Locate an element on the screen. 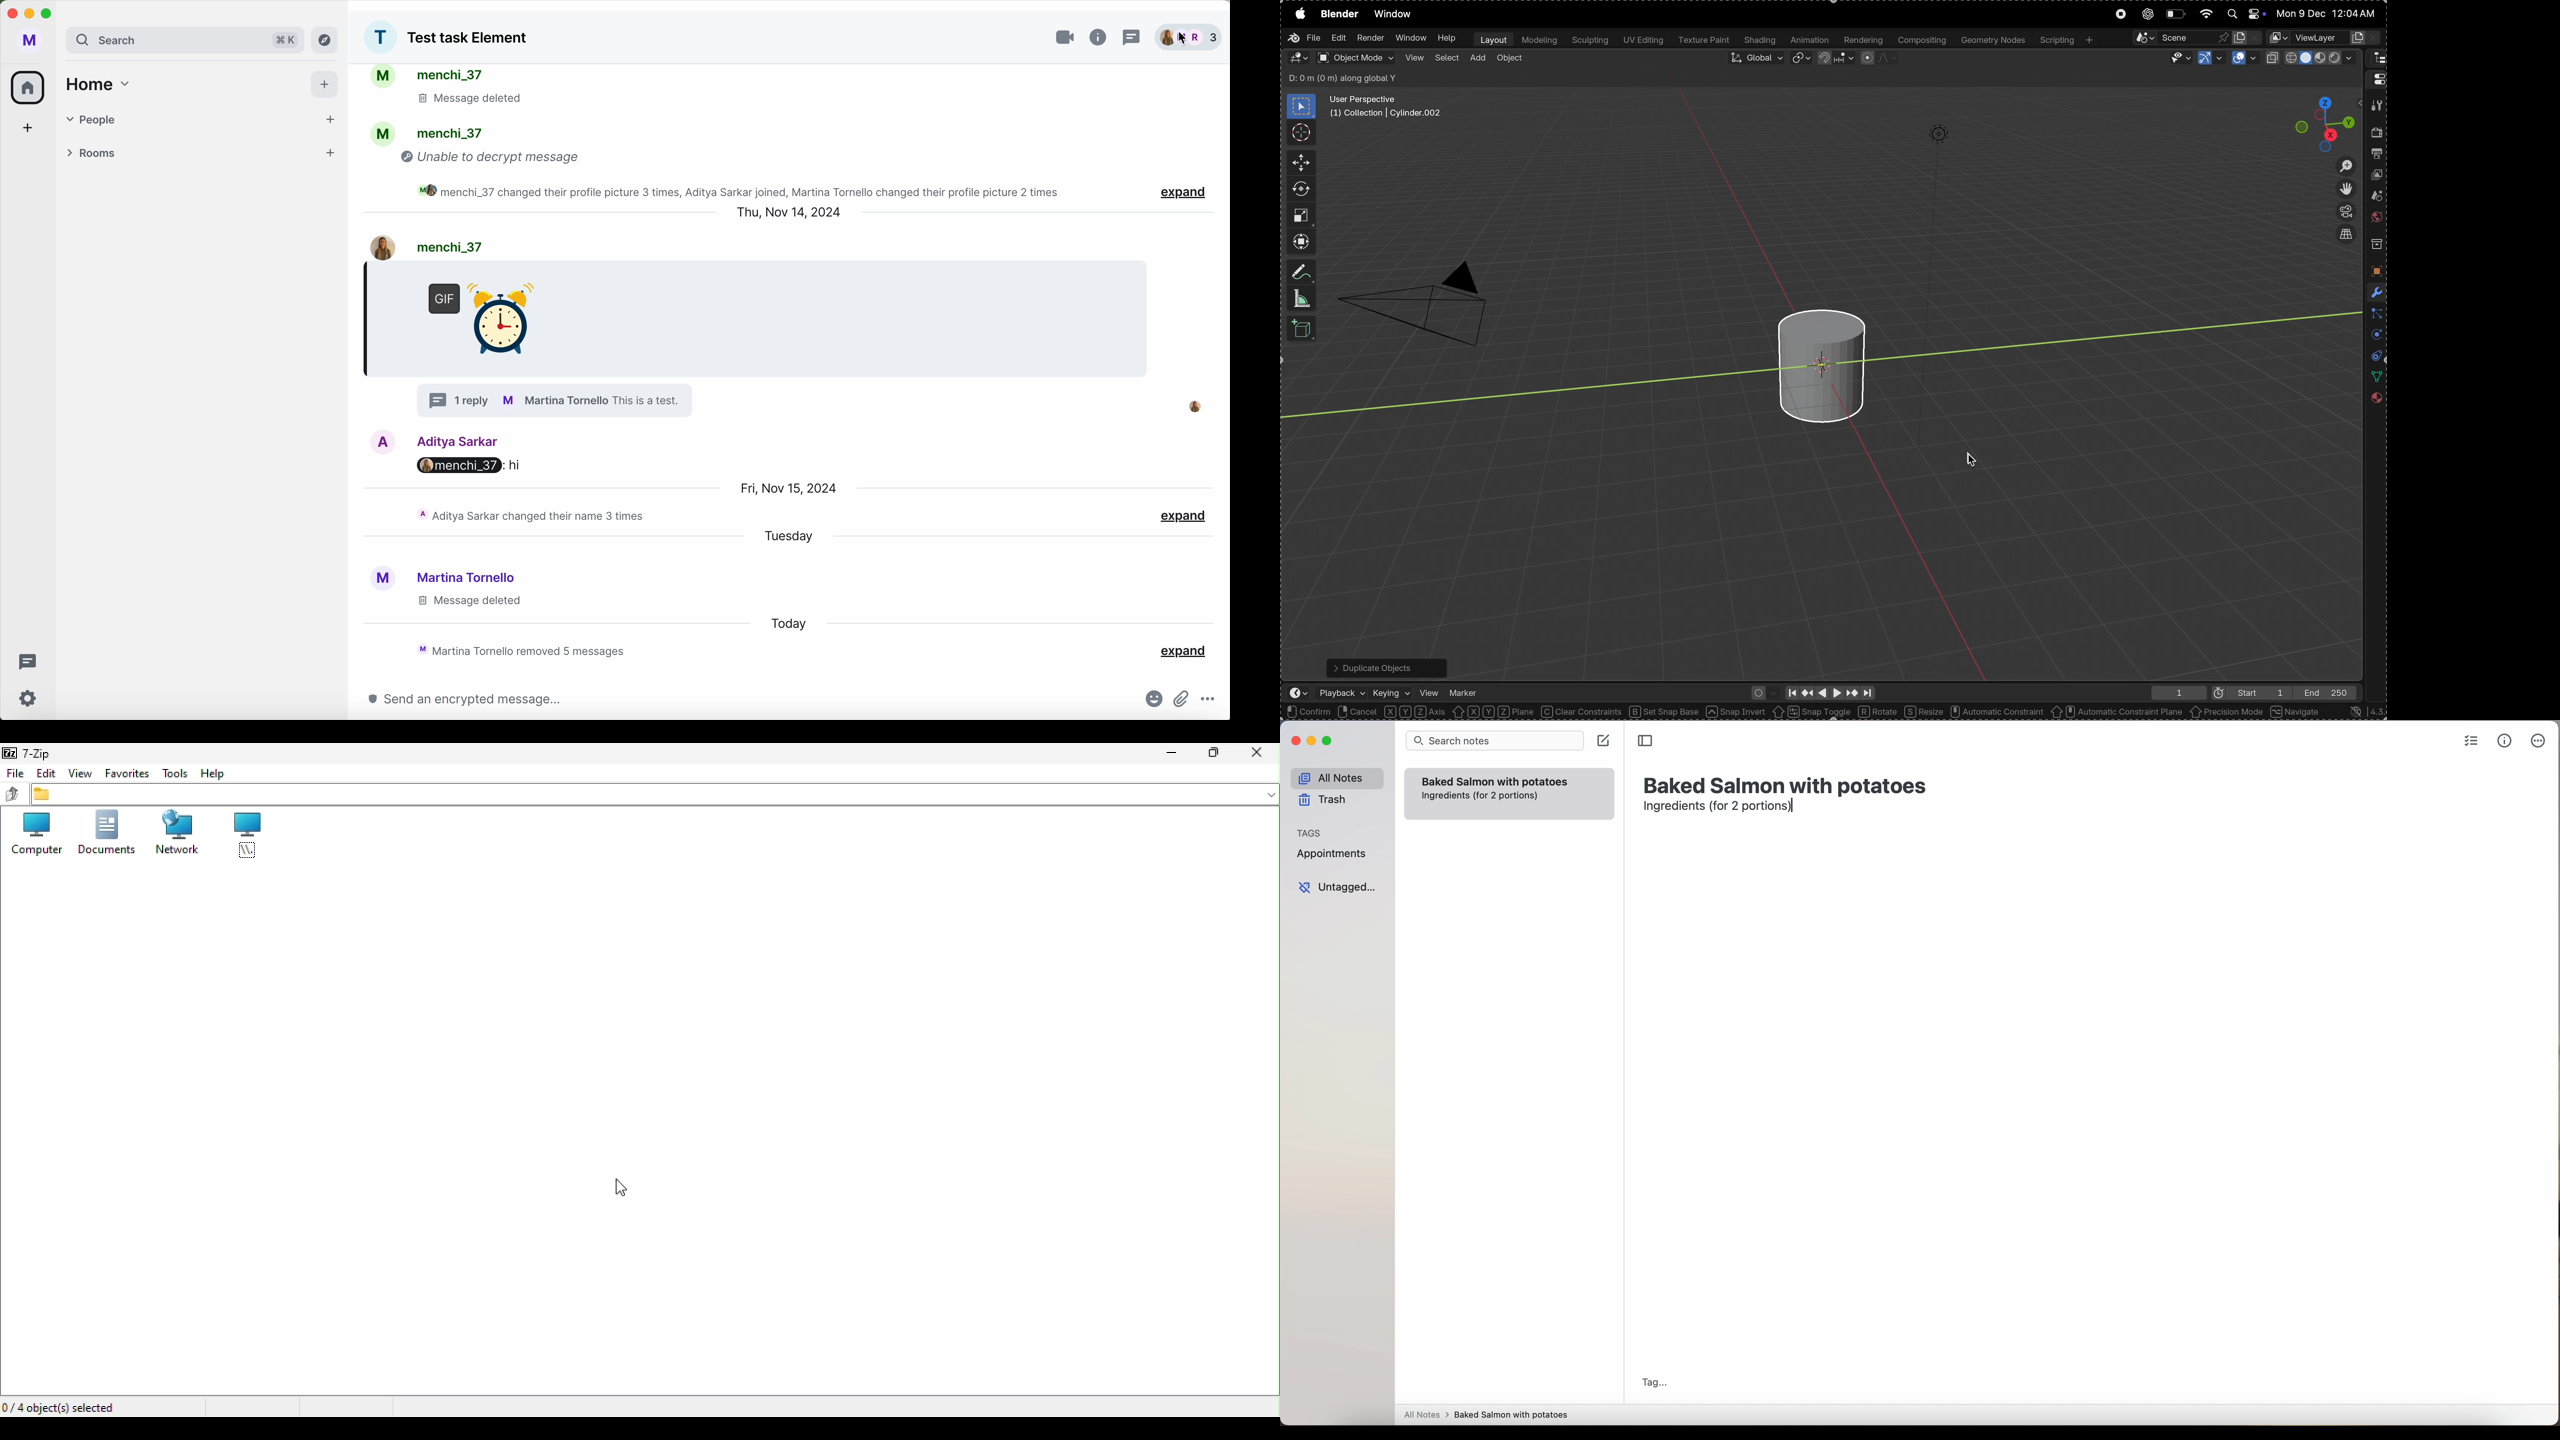 Image resolution: width=2576 pixels, height=1456 pixels. Favourite is located at coordinates (127, 774).